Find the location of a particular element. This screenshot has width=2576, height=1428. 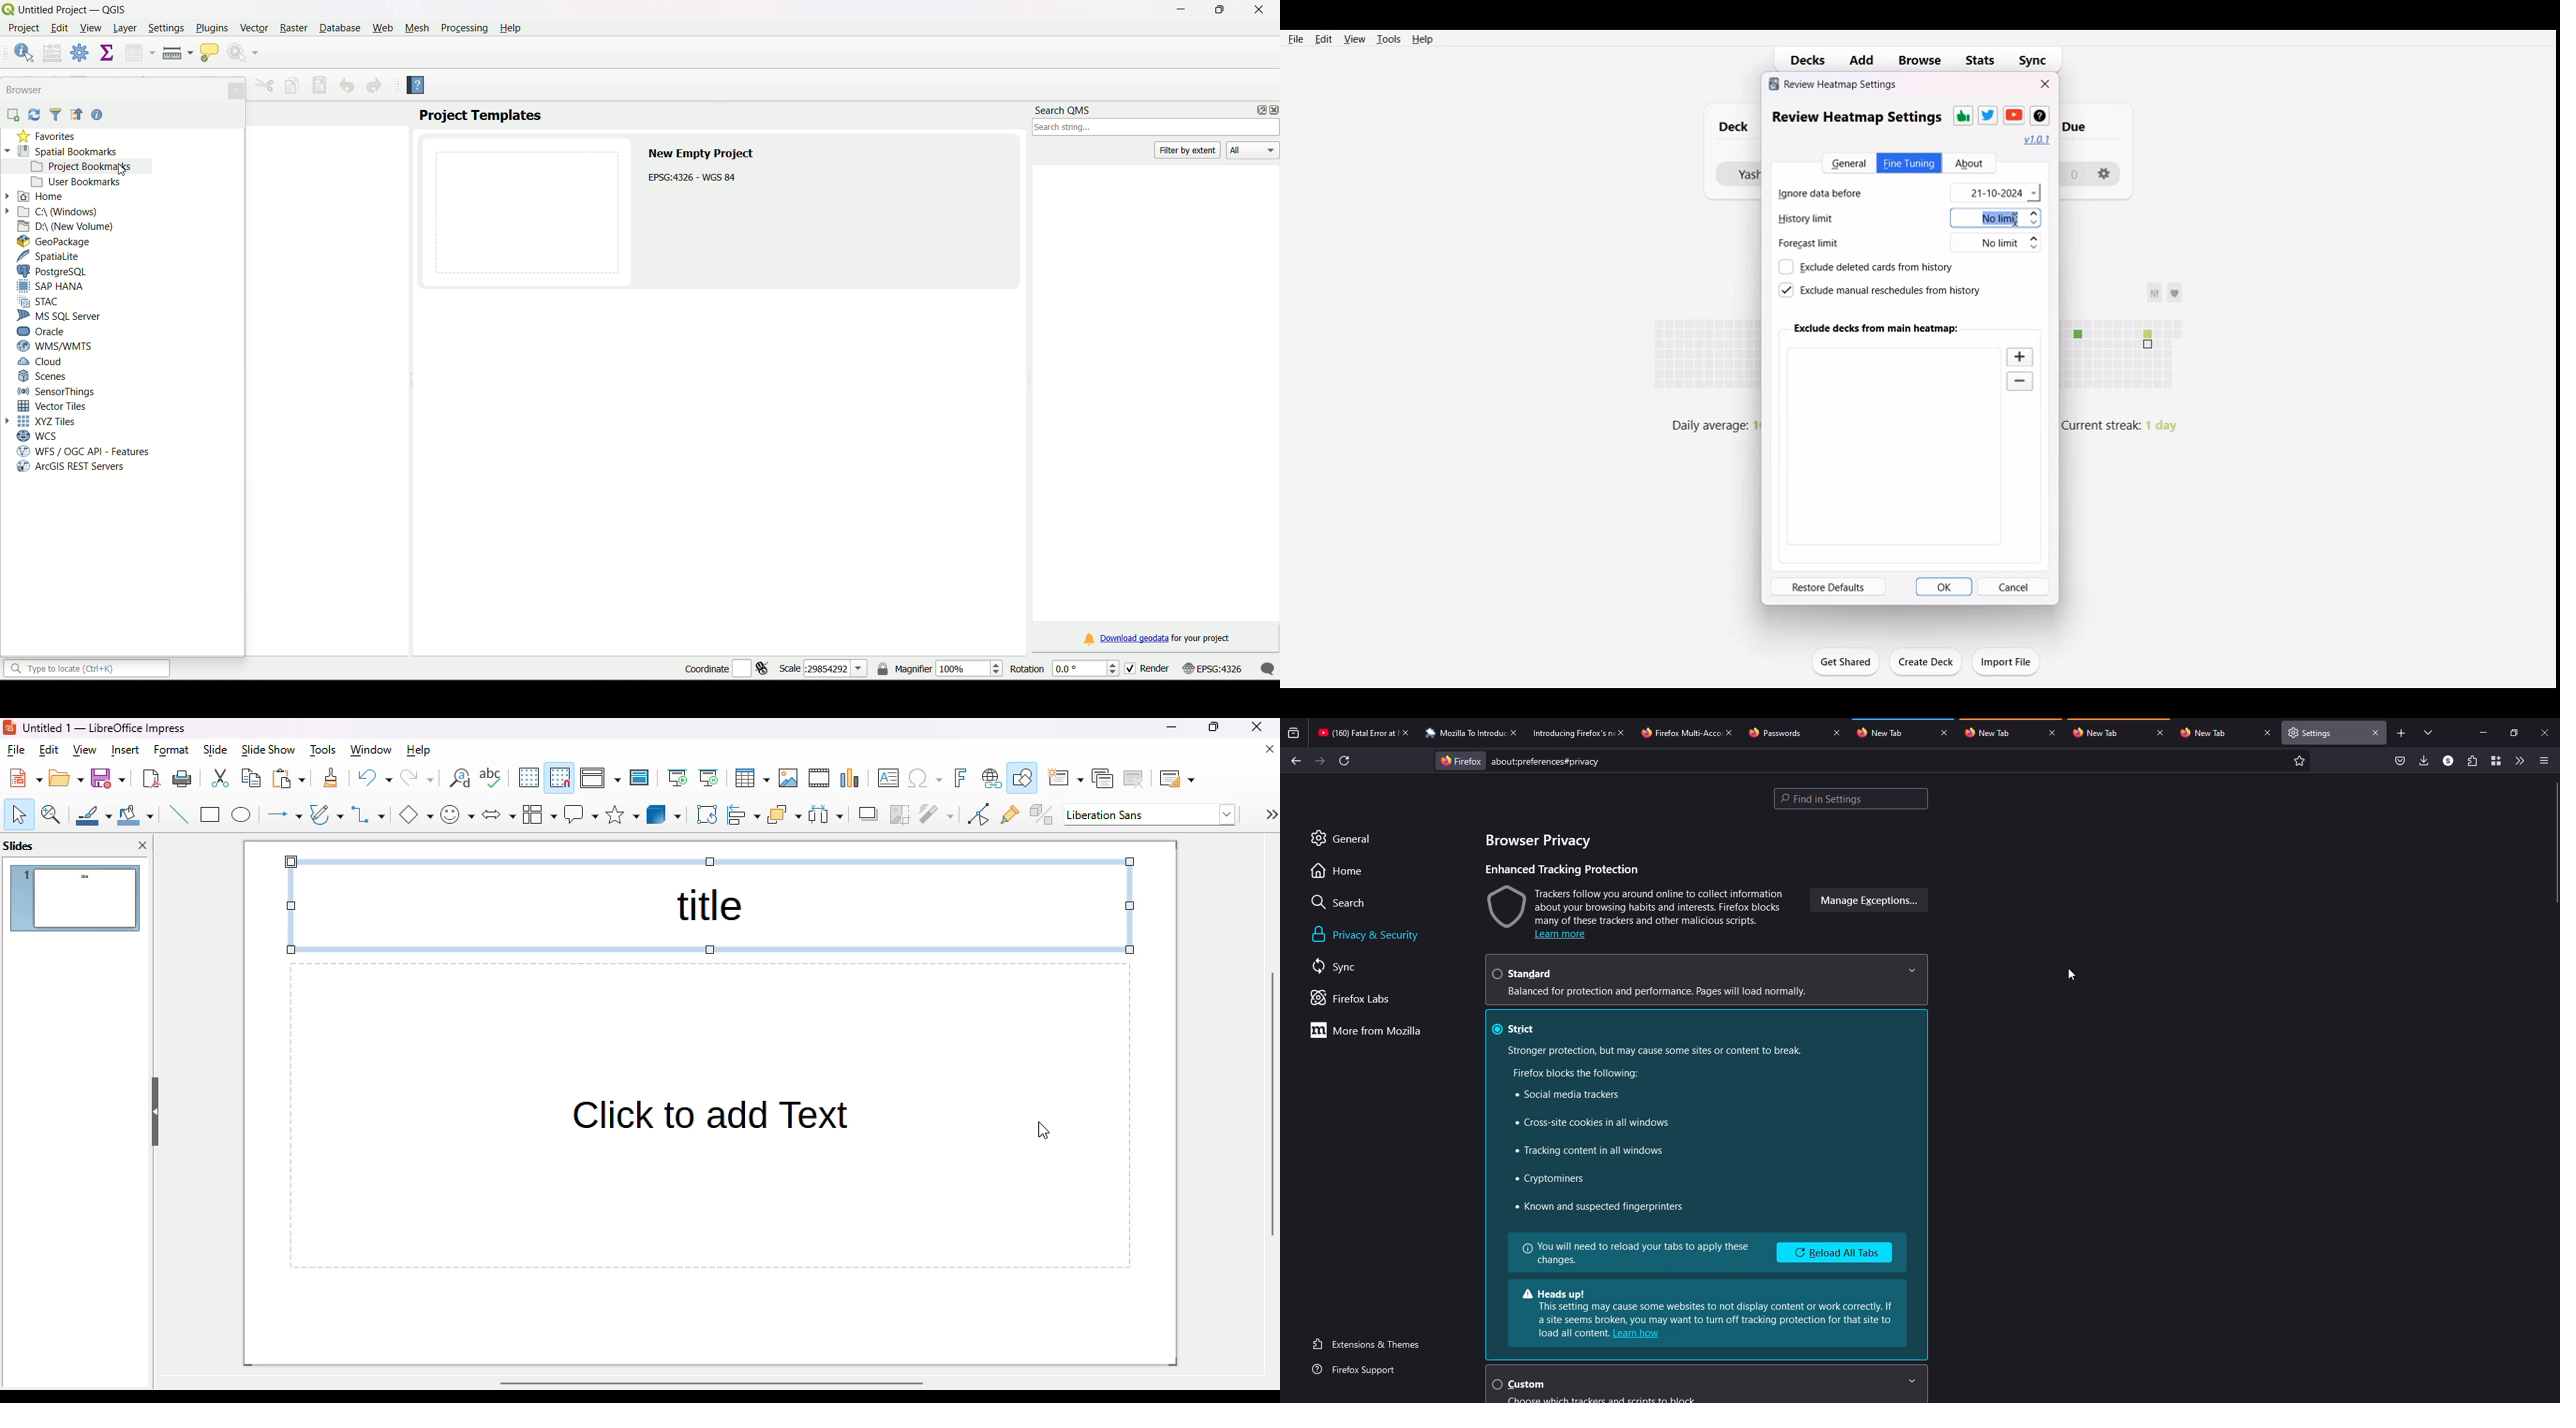

tab is located at coordinates (1990, 733).